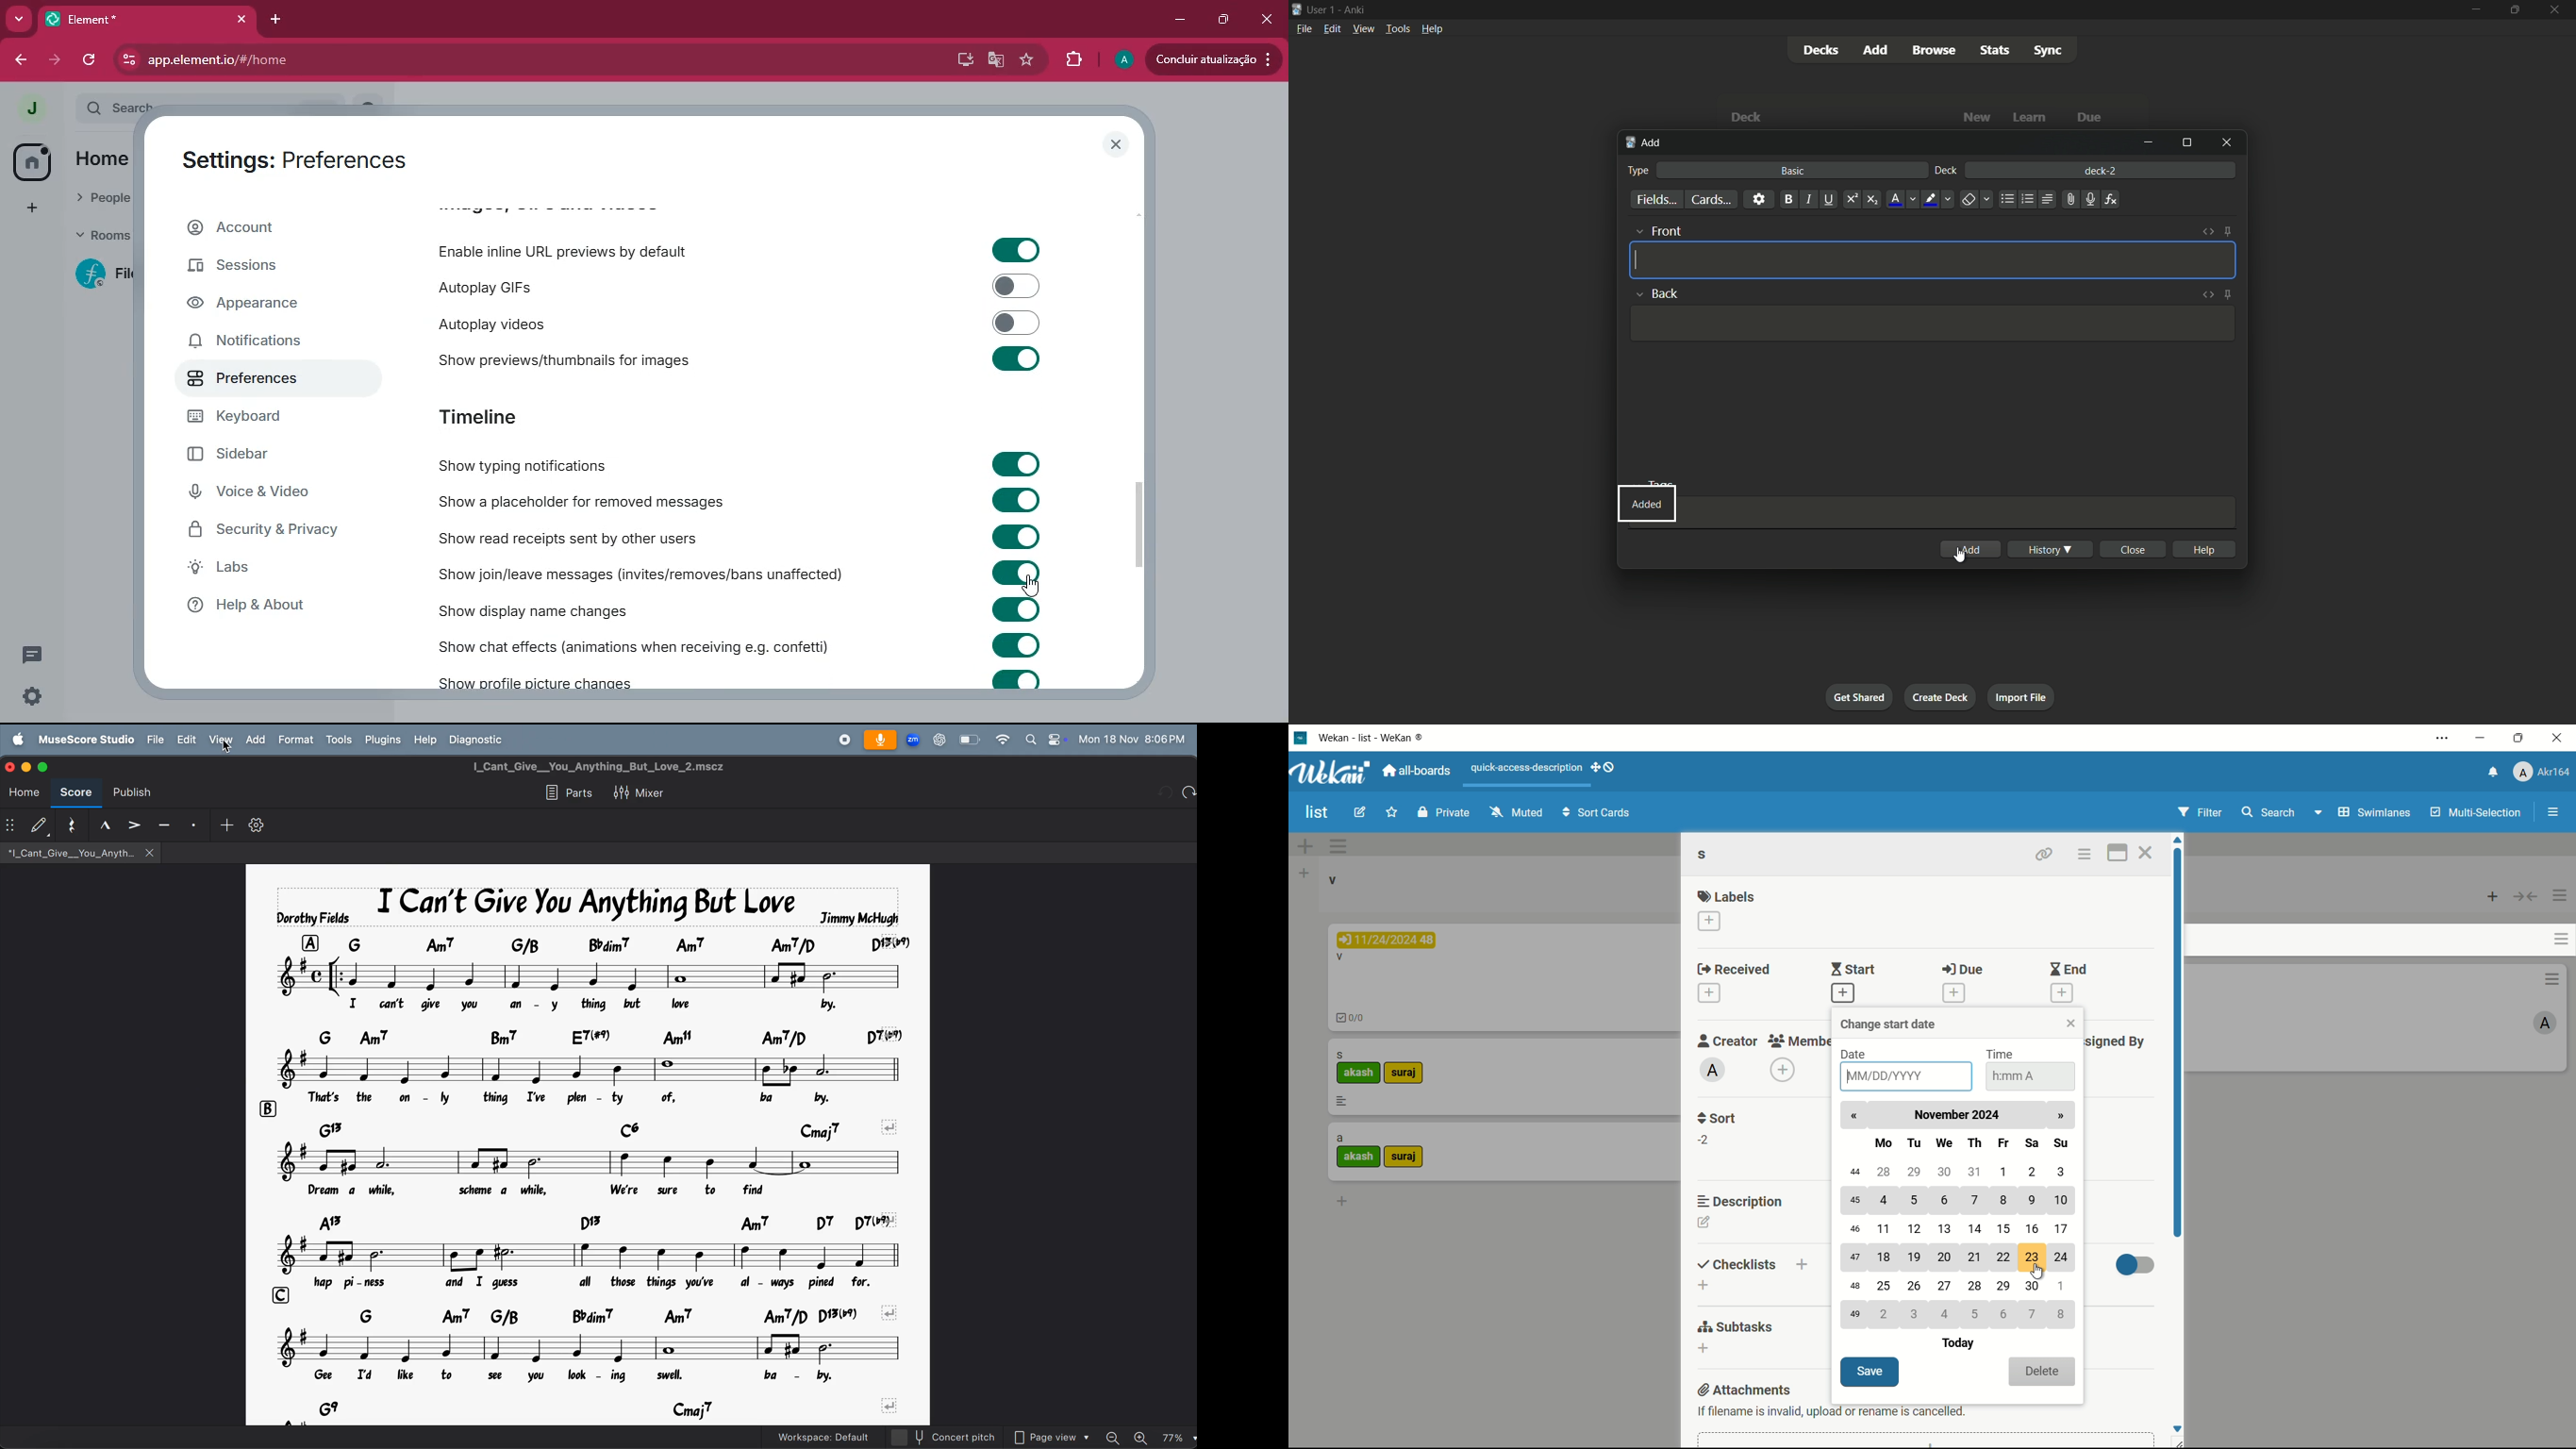 The width and height of the screenshot is (2576, 1456). I want to click on labels, so click(1726, 896).